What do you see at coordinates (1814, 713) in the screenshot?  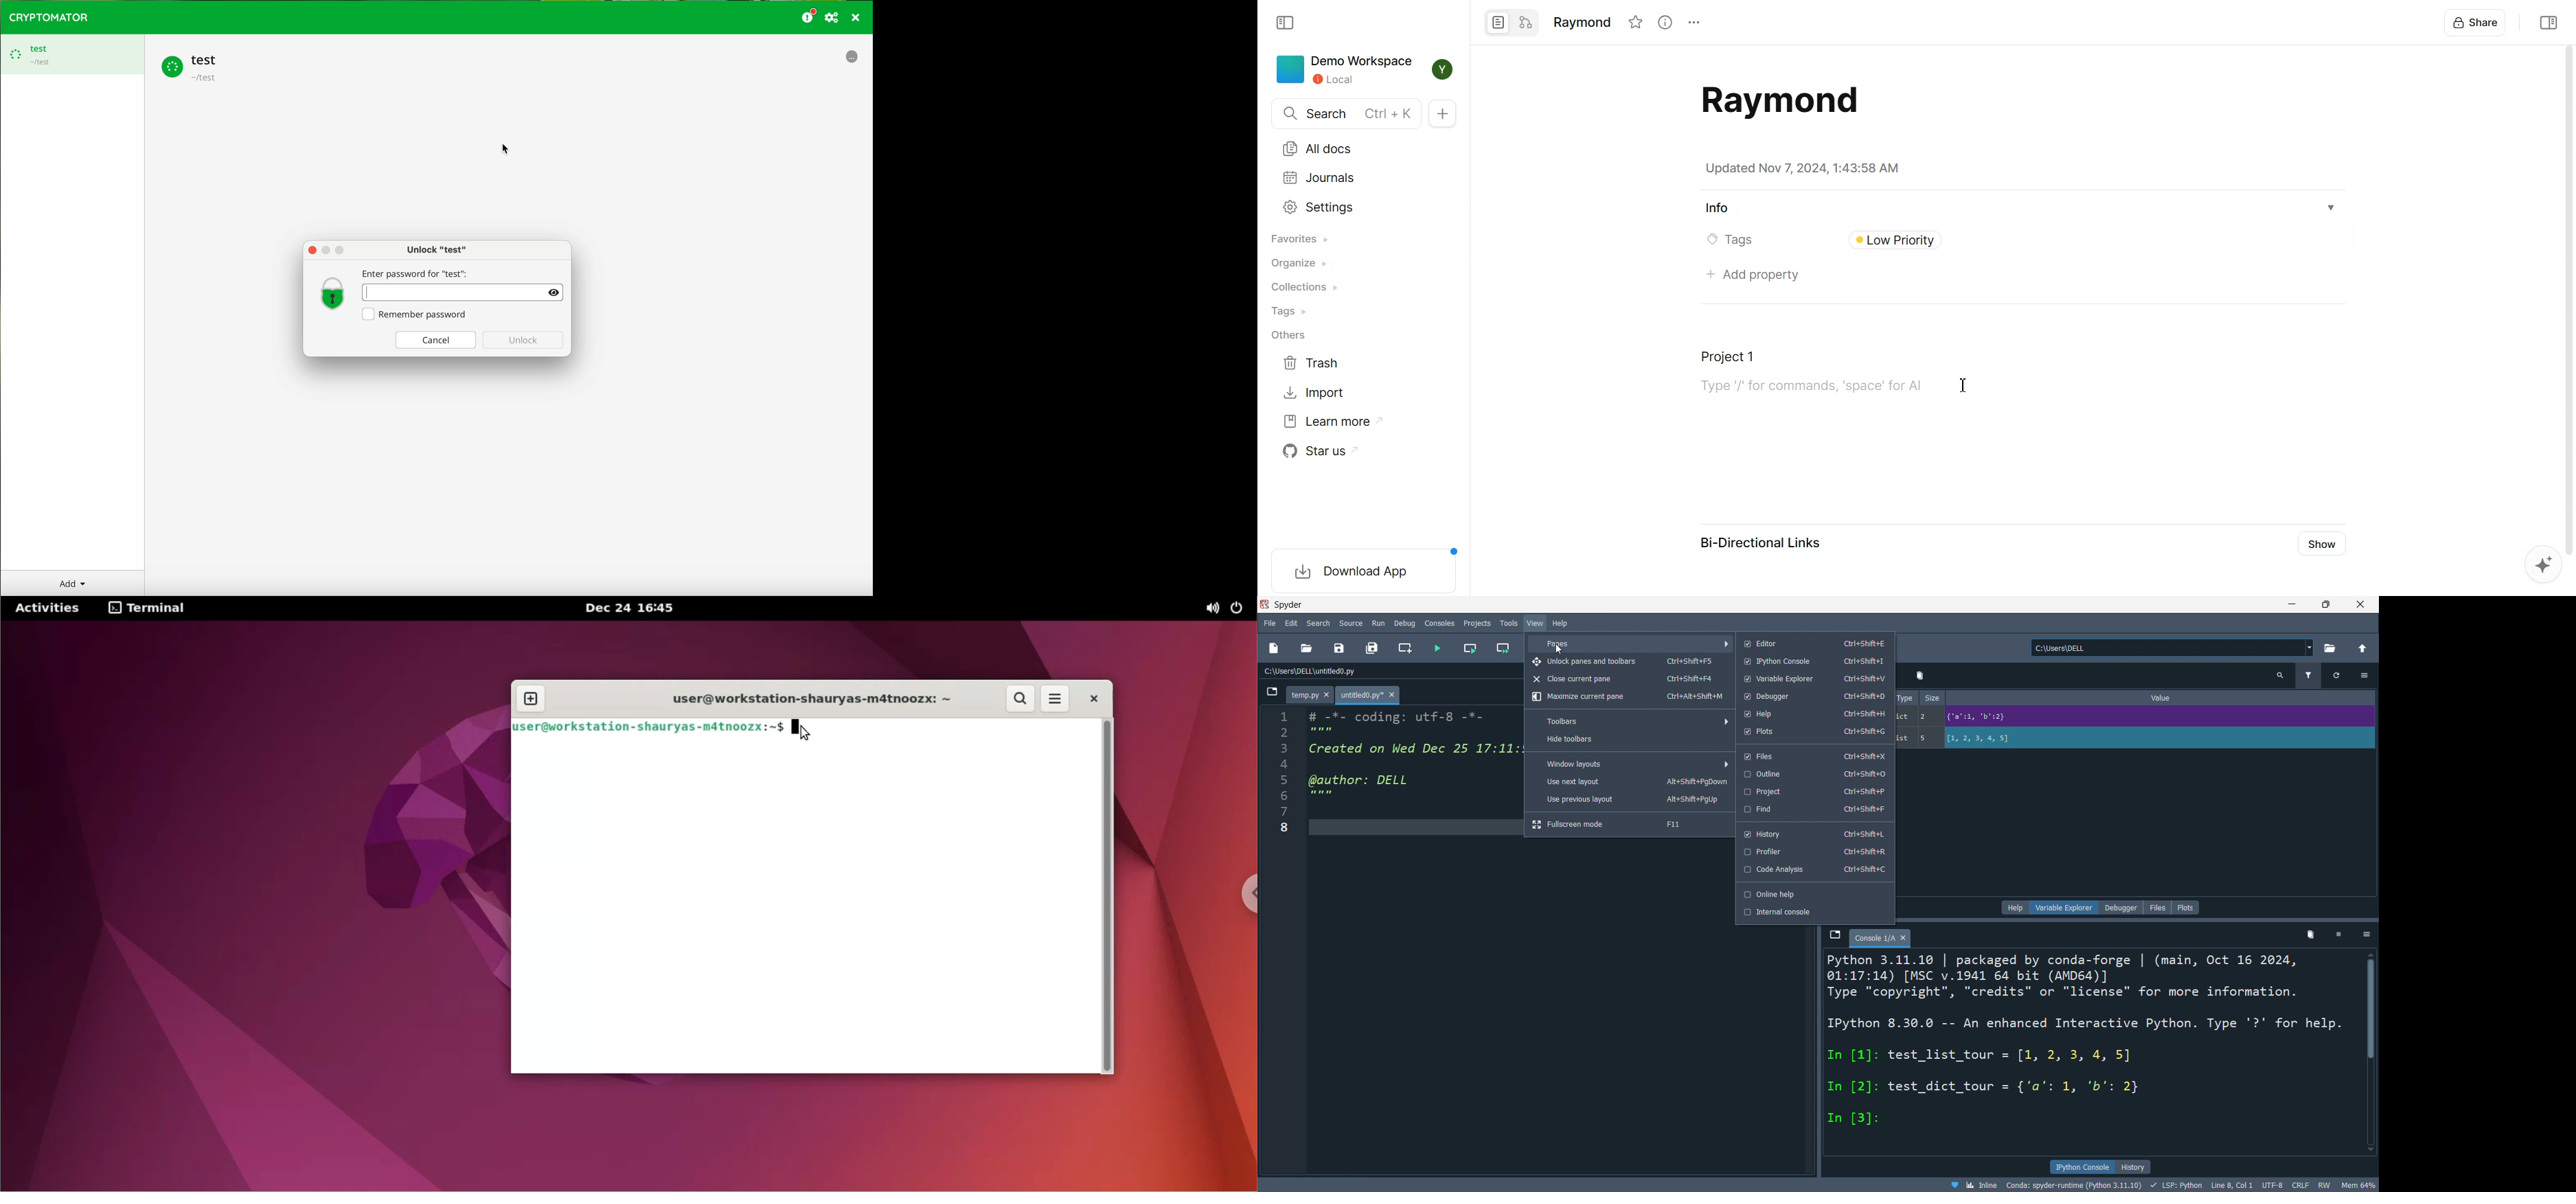 I see `help` at bounding box center [1814, 713].